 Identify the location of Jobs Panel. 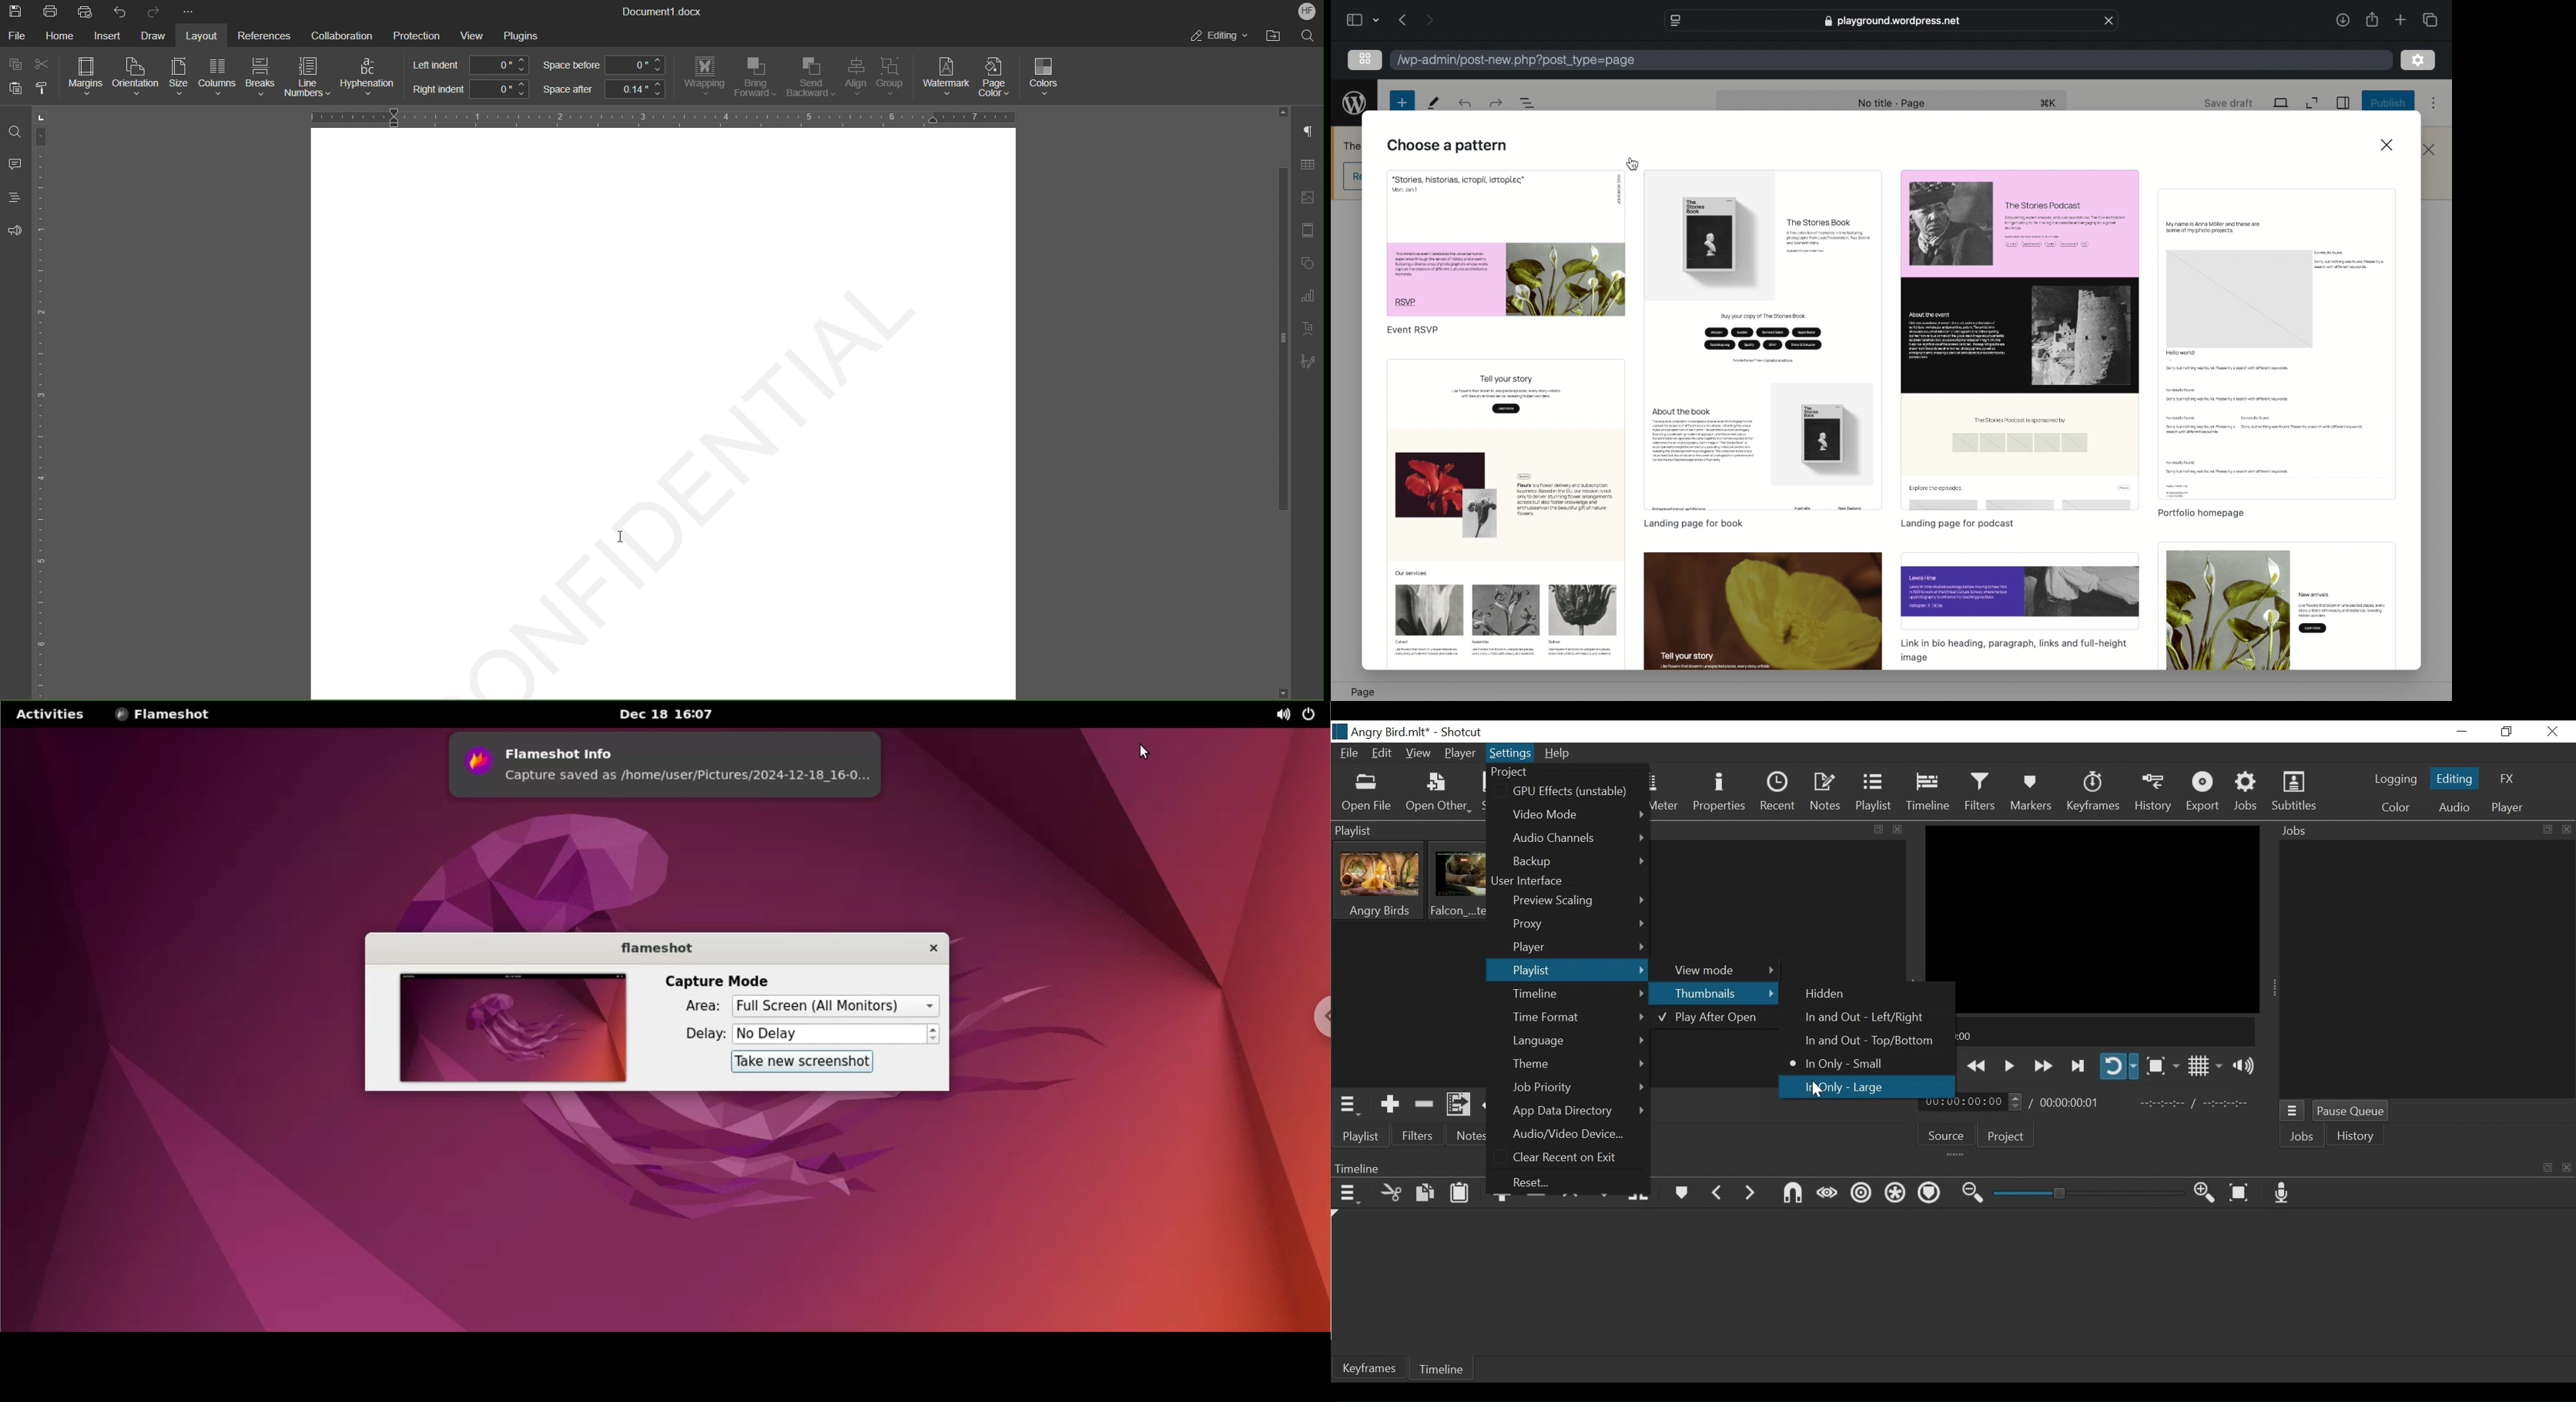
(2427, 970).